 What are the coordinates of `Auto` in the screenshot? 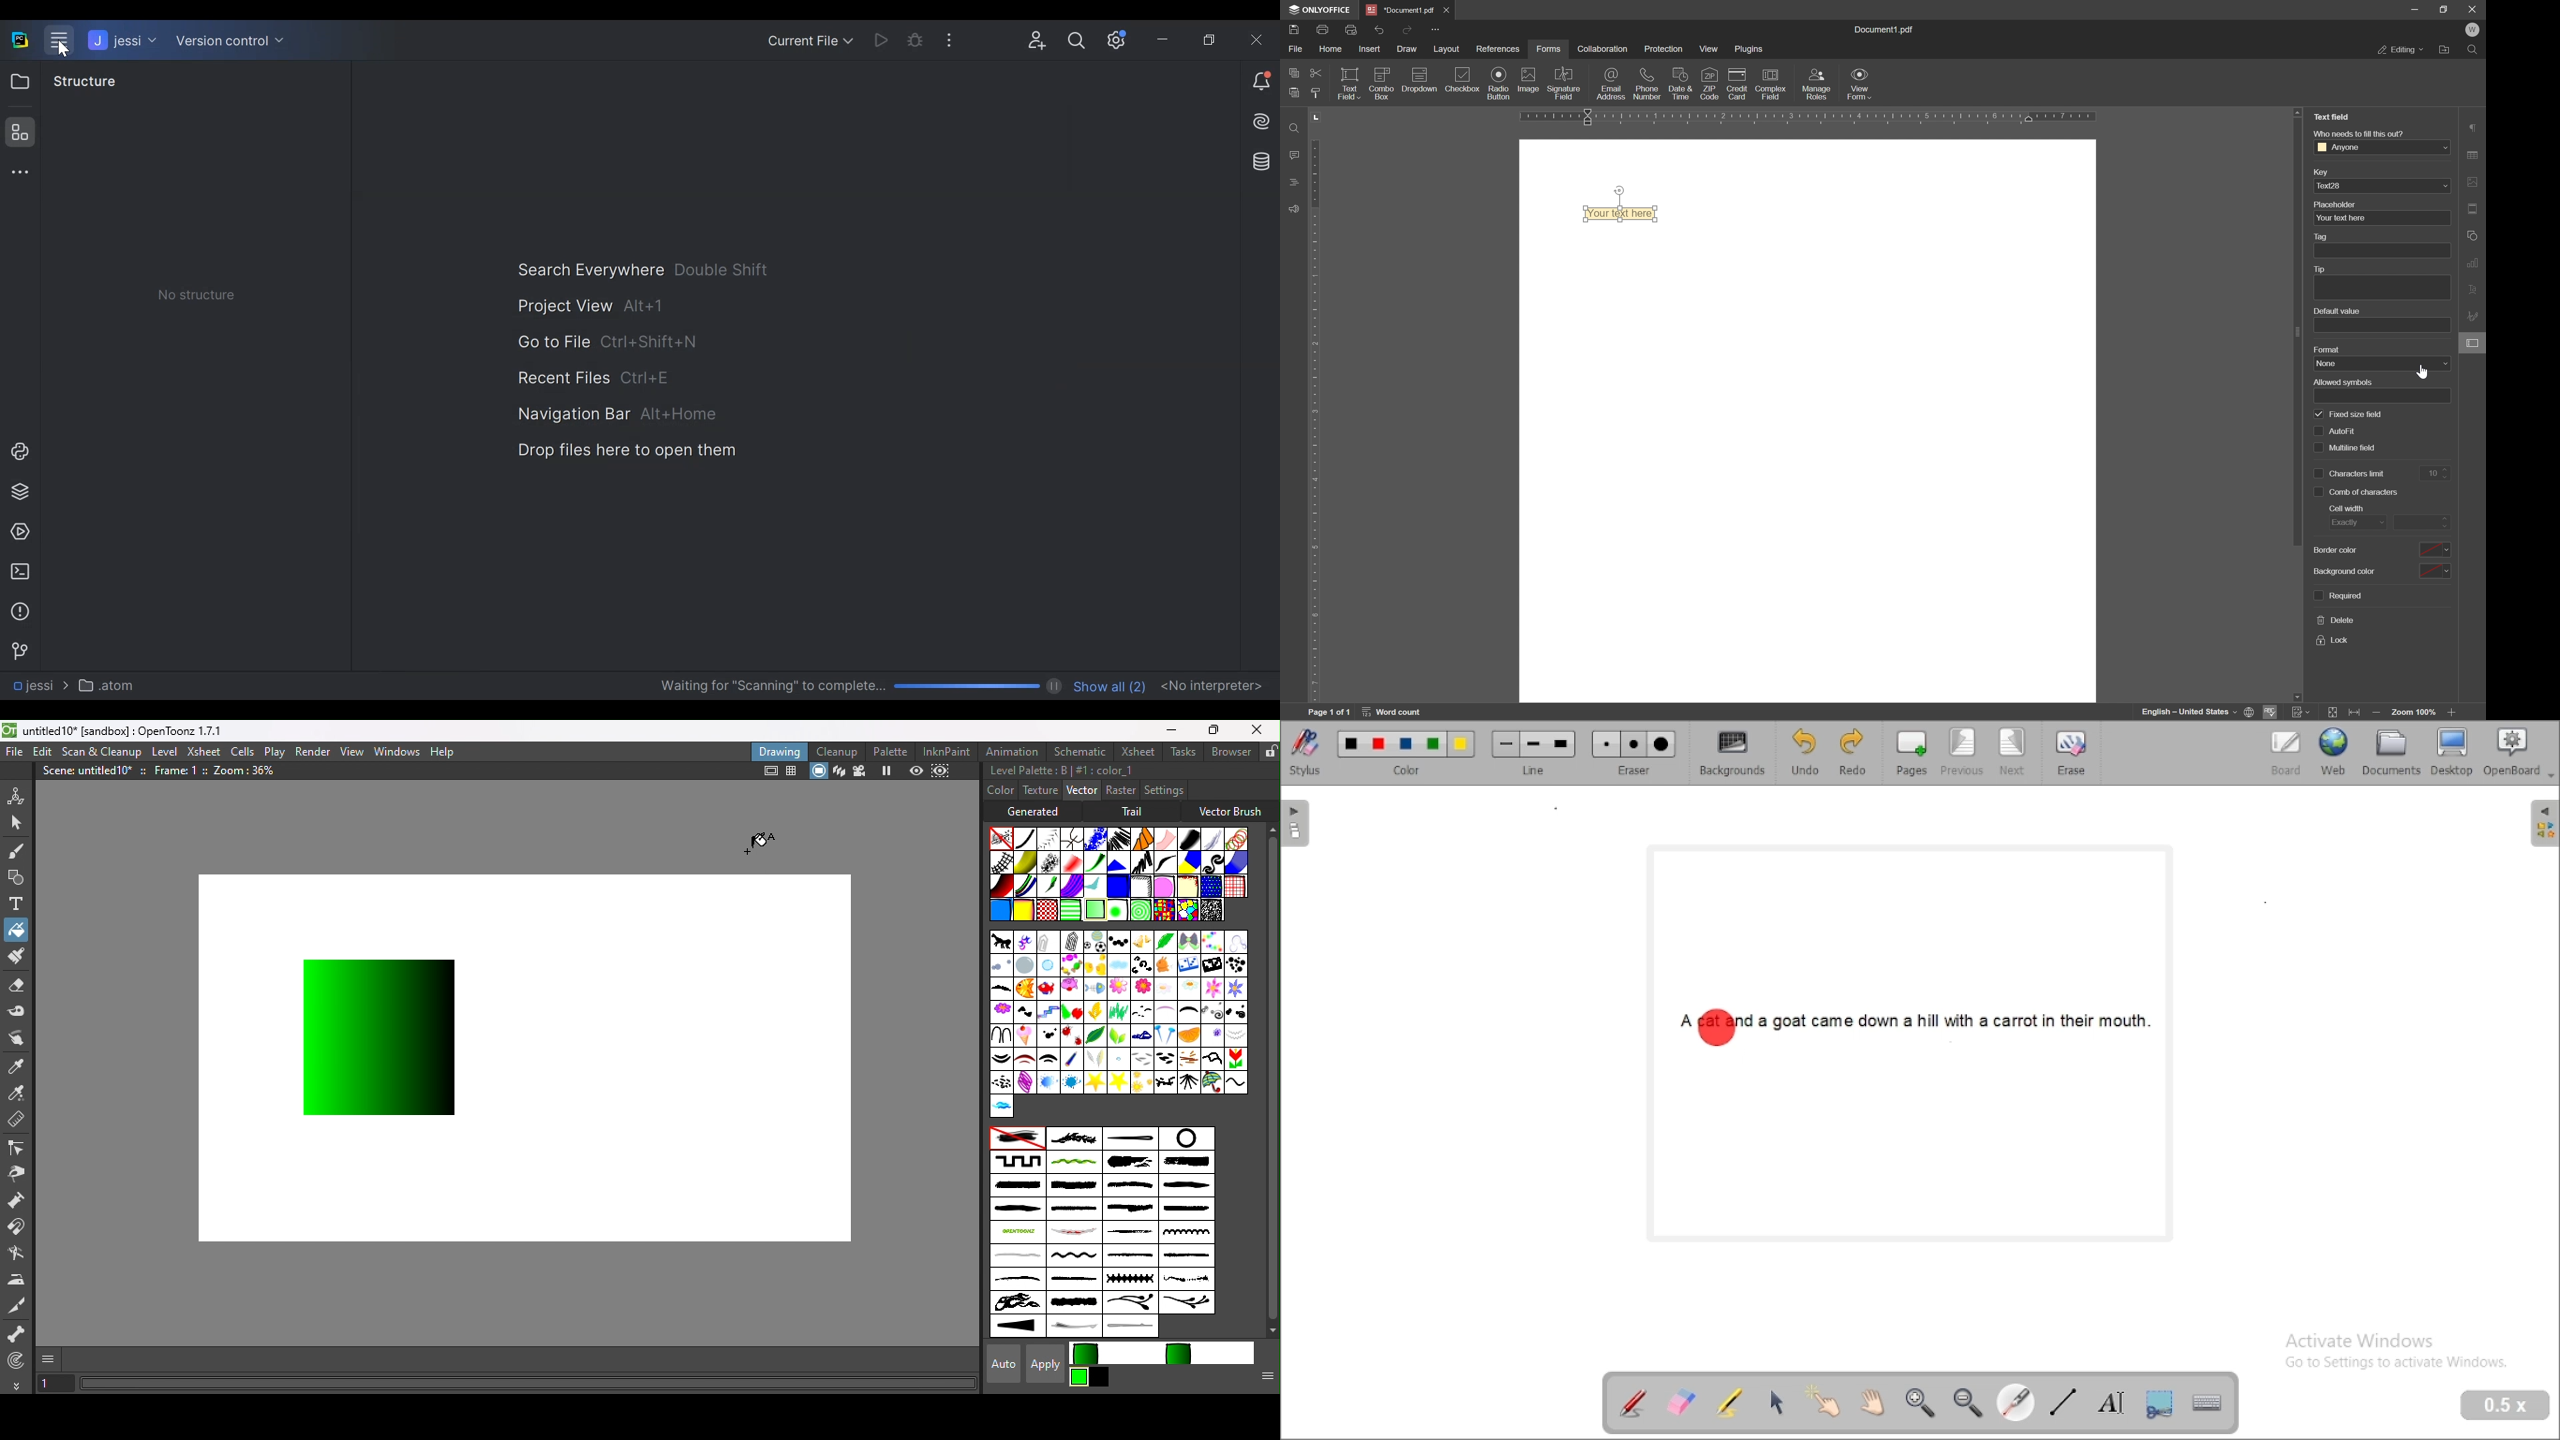 It's located at (998, 1365).